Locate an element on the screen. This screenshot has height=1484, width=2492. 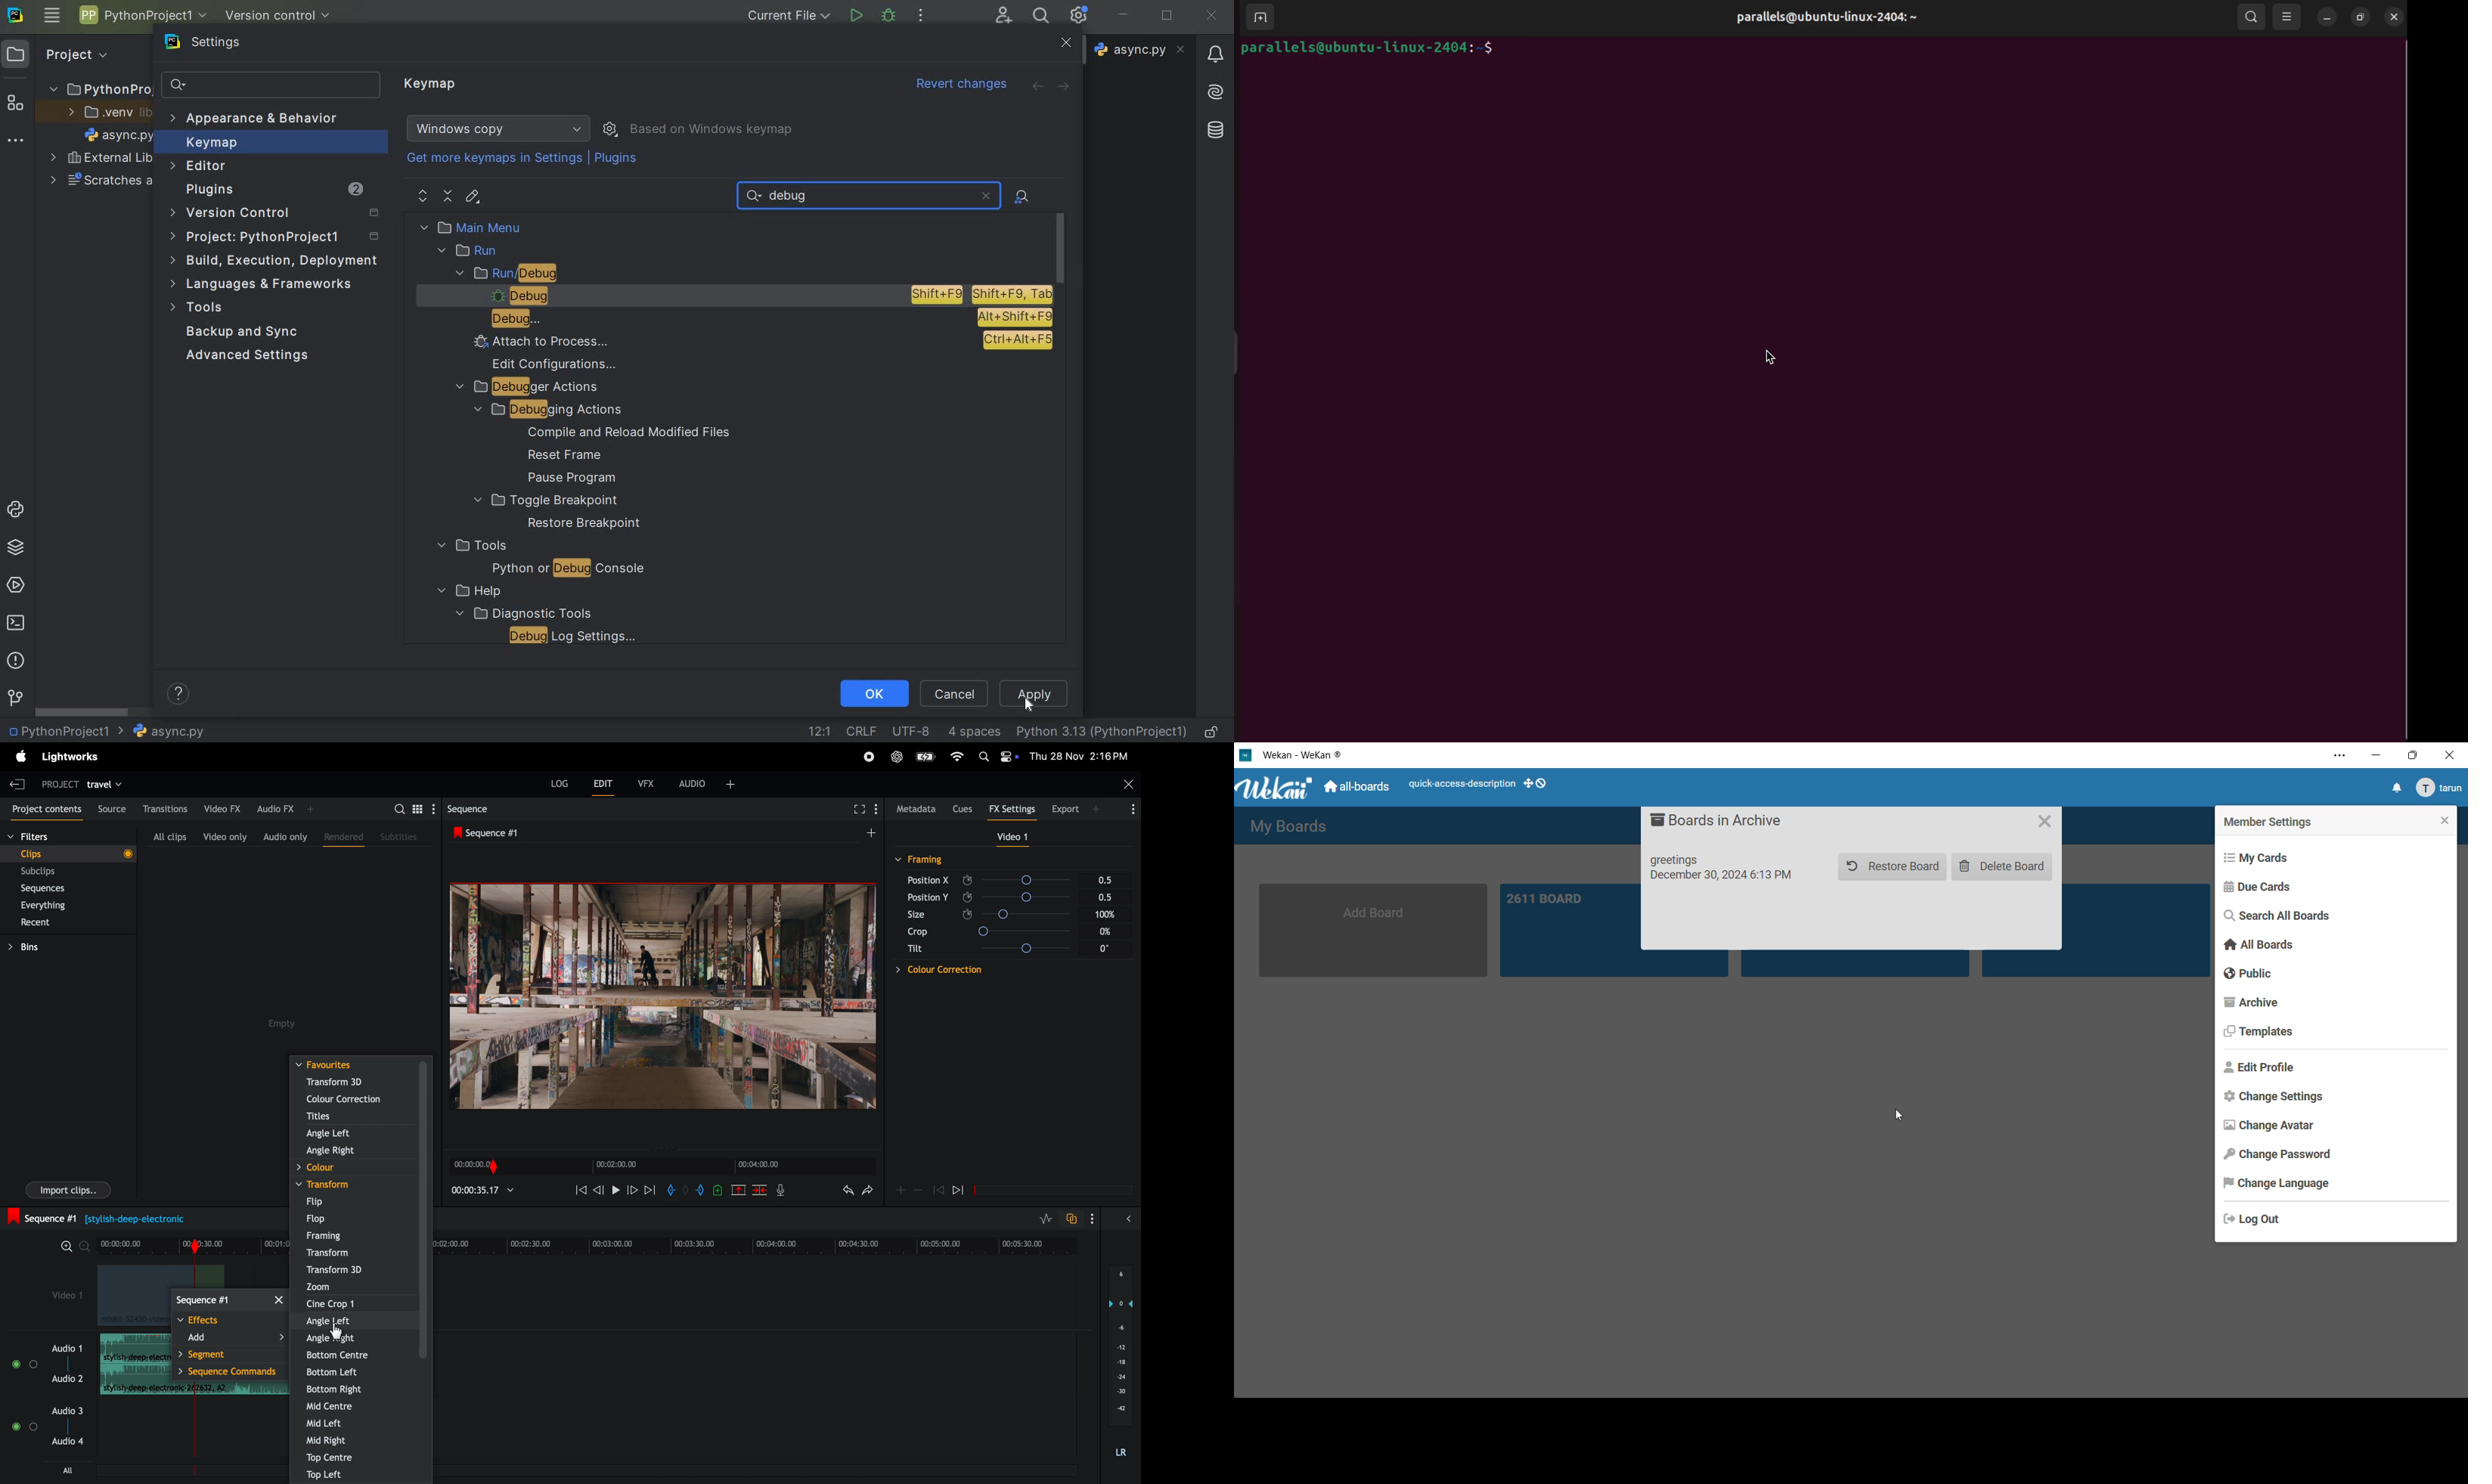
templates is located at coordinates (2258, 1033).